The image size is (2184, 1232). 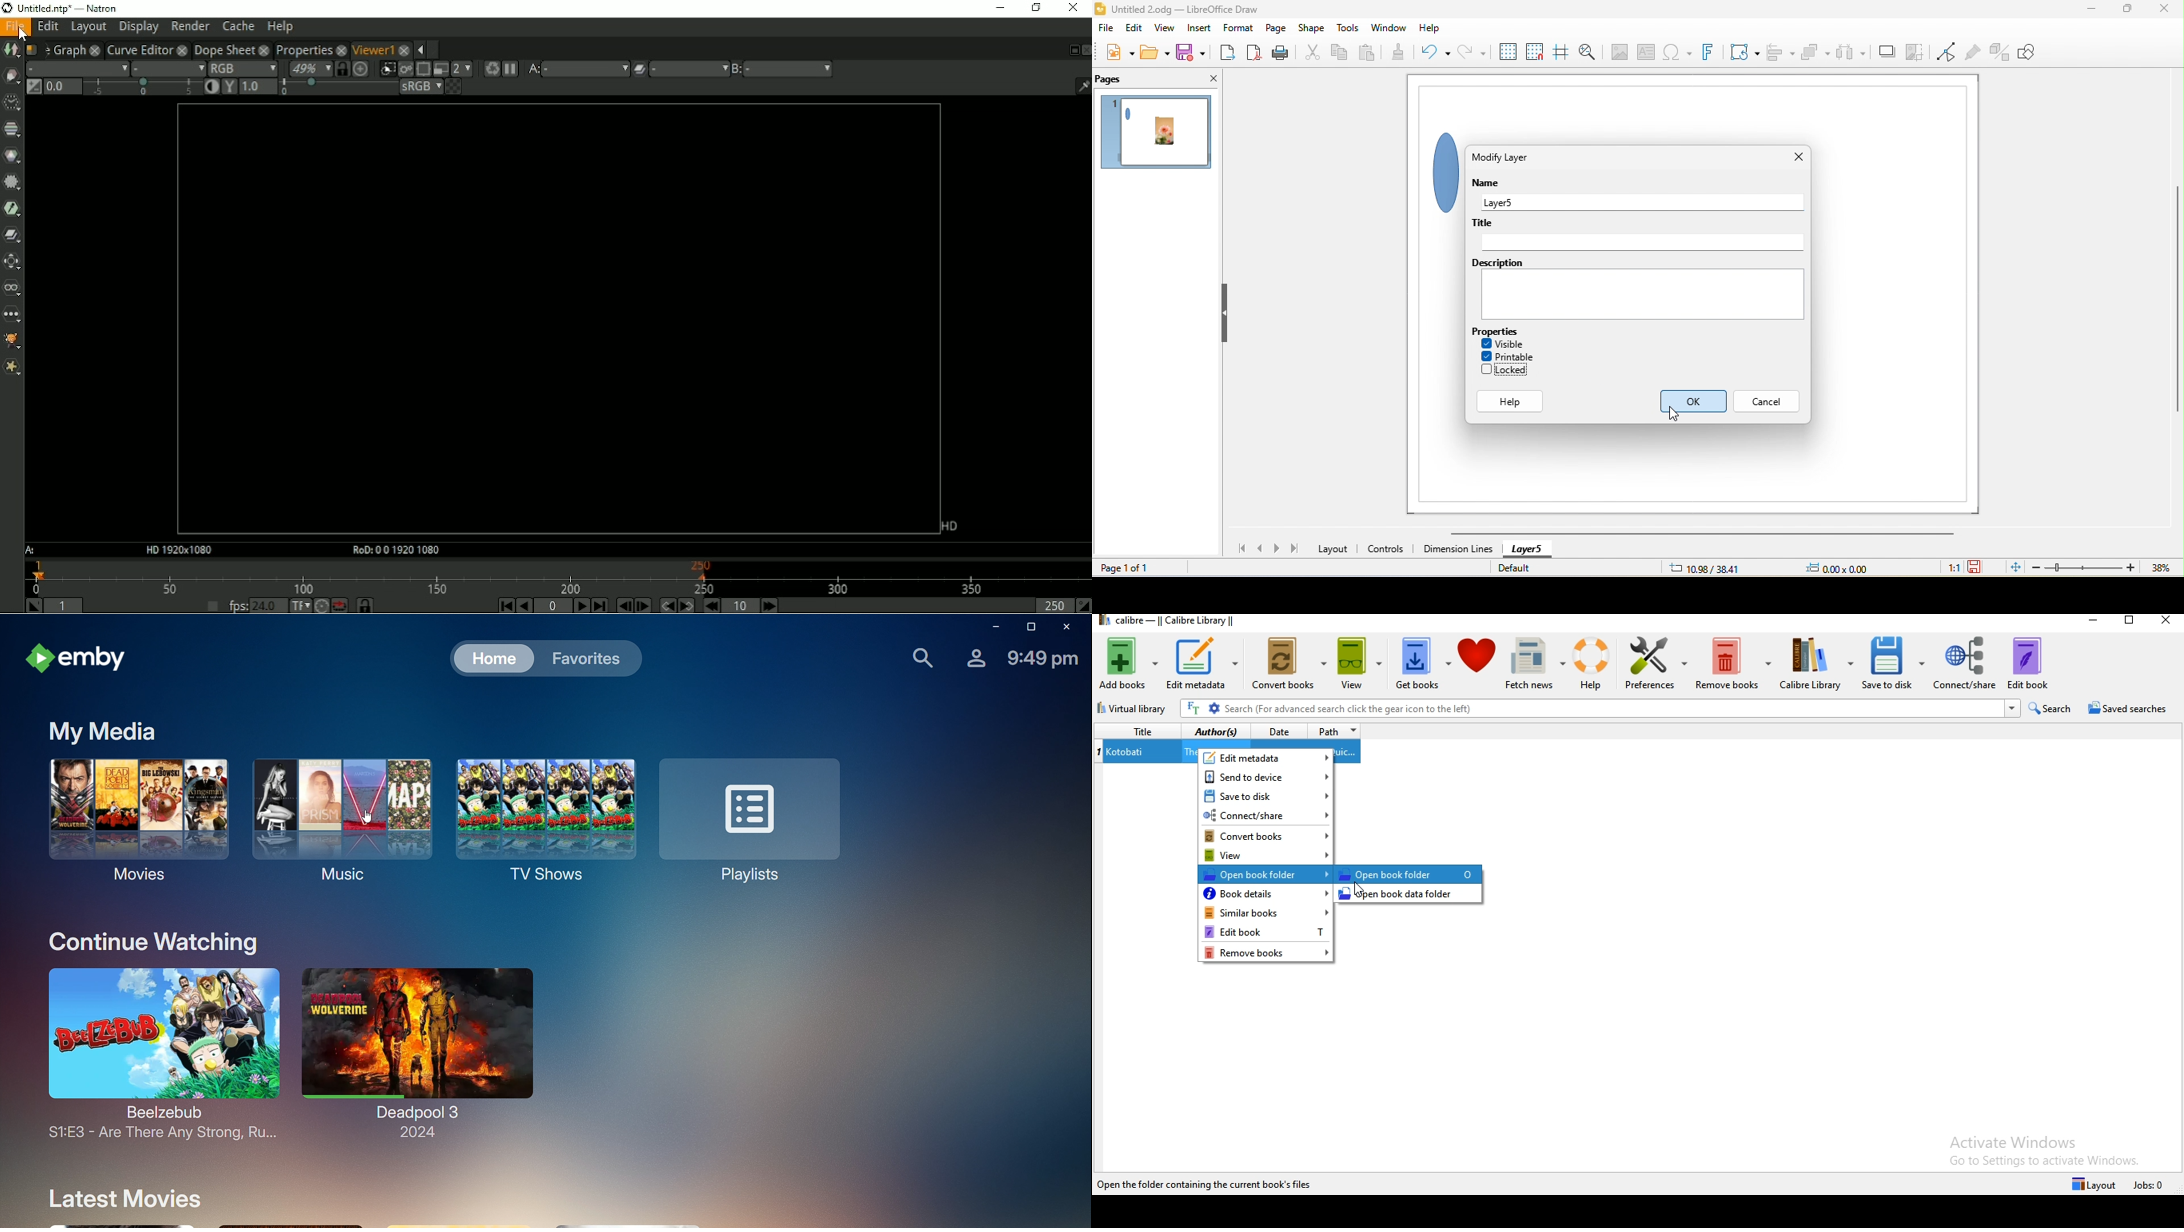 What do you see at coordinates (1507, 369) in the screenshot?
I see `disable lock option` at bounding box center [1507, 369].